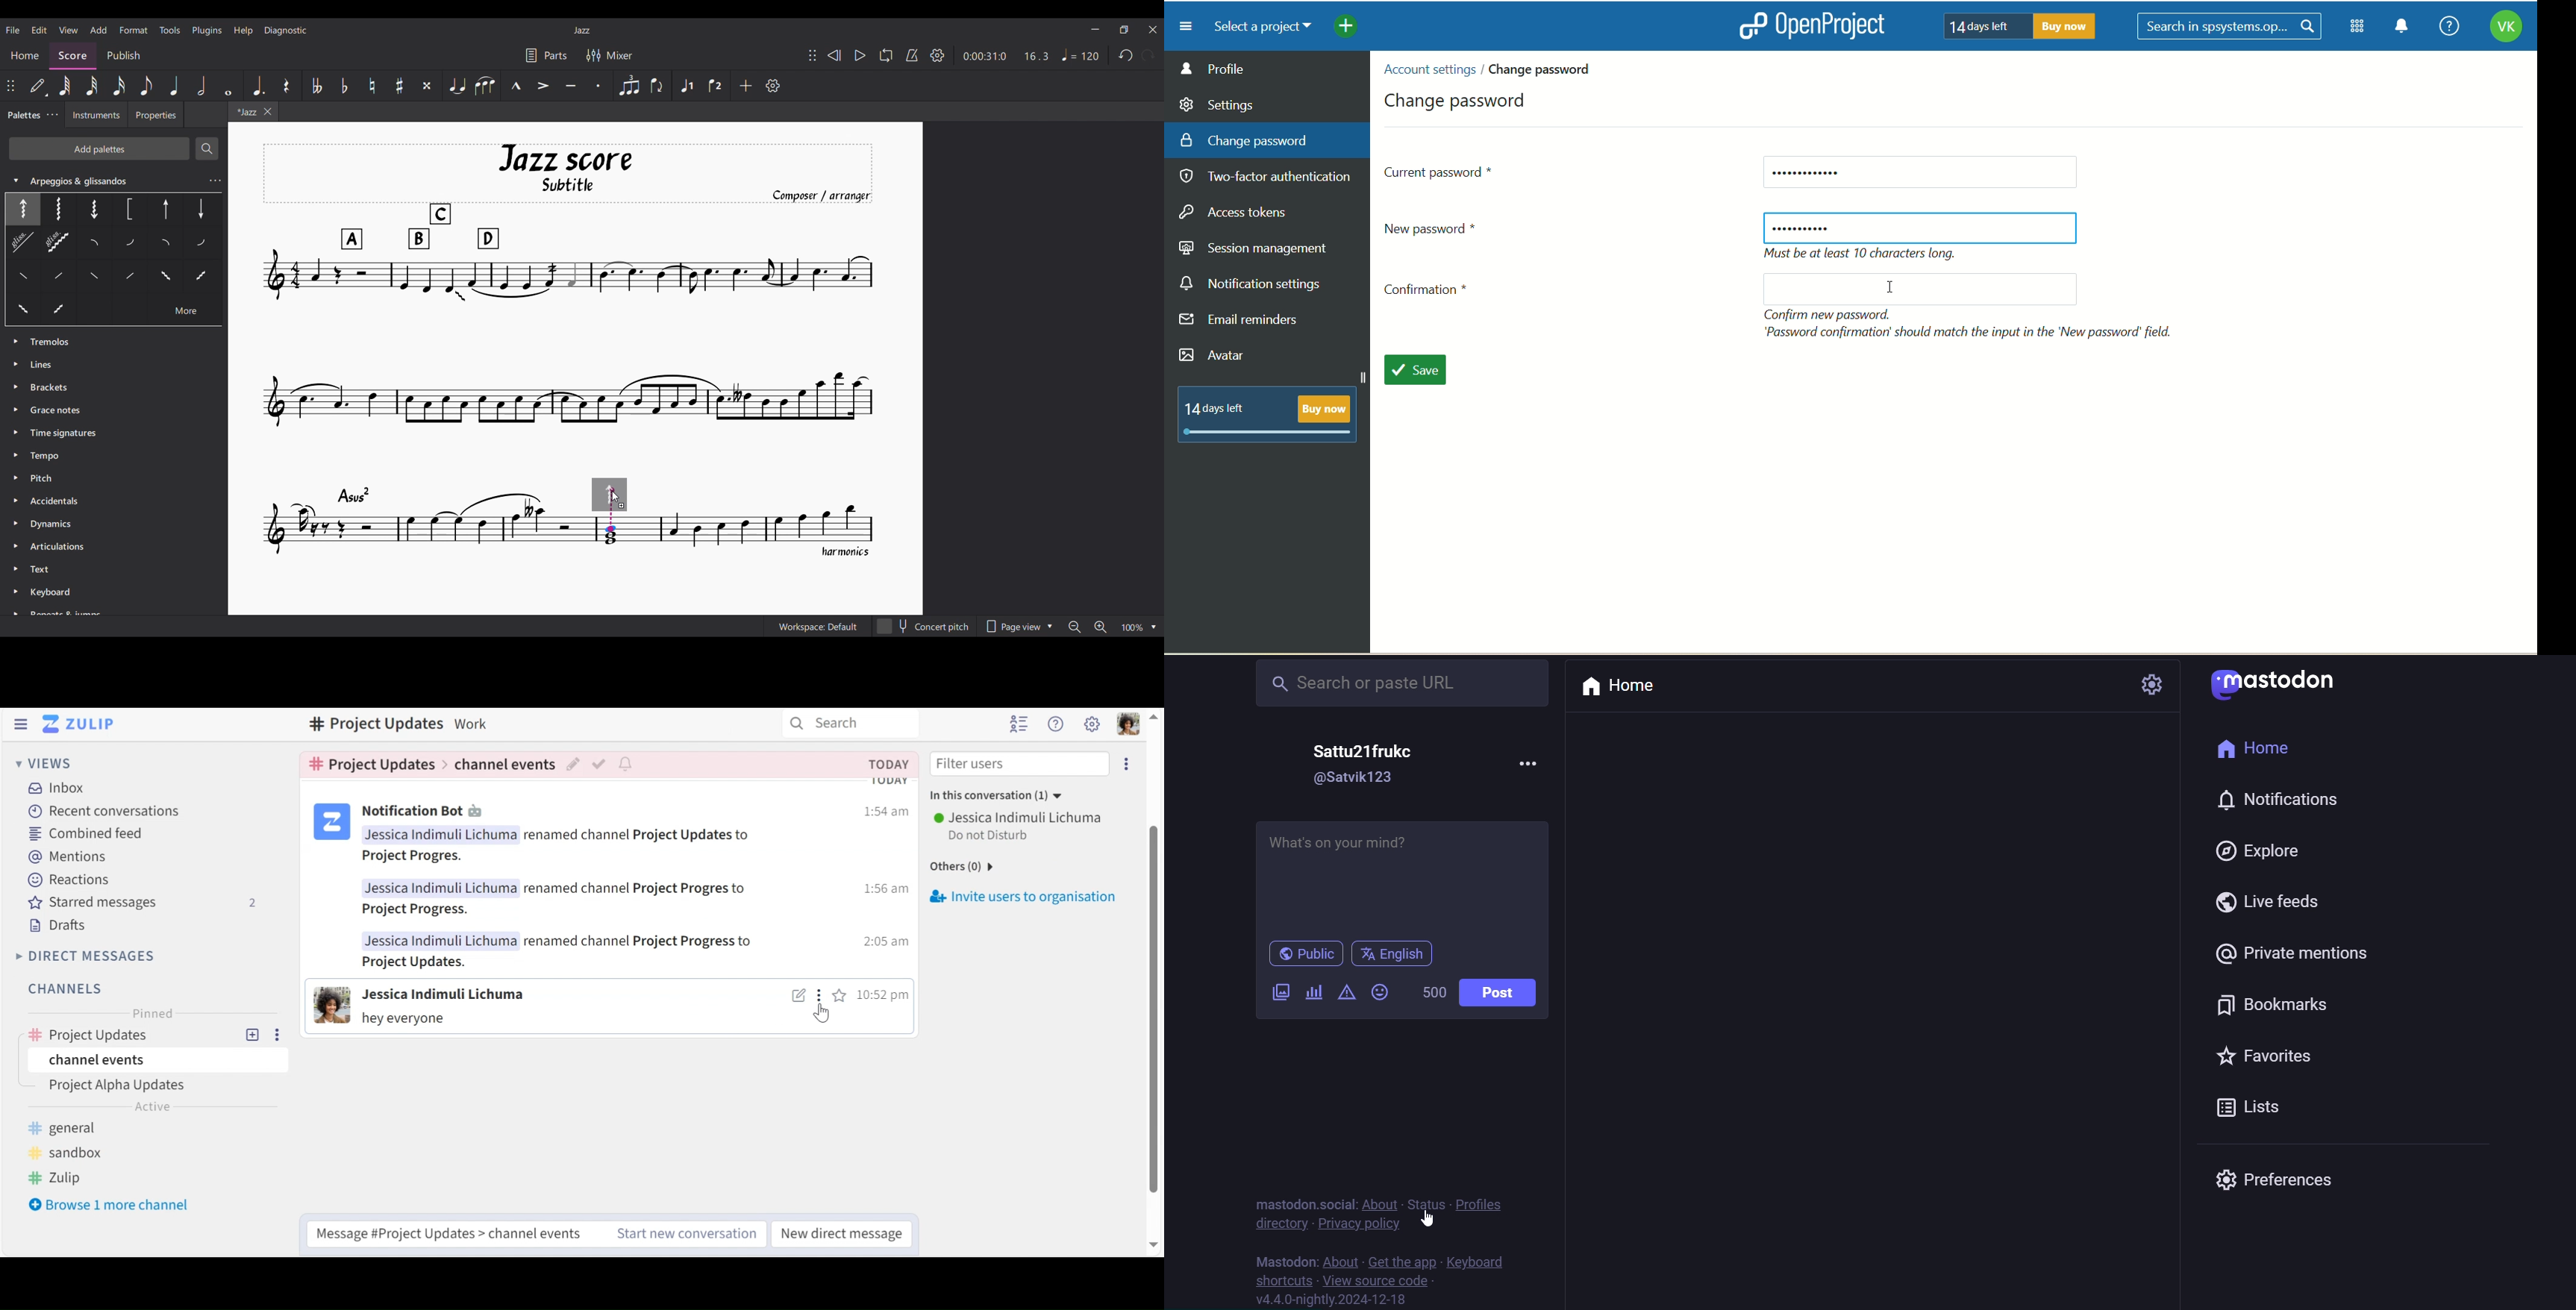 The height and width of the screenshot is (1316, 2576). I want to click on Tenuto, so click(571, 86).